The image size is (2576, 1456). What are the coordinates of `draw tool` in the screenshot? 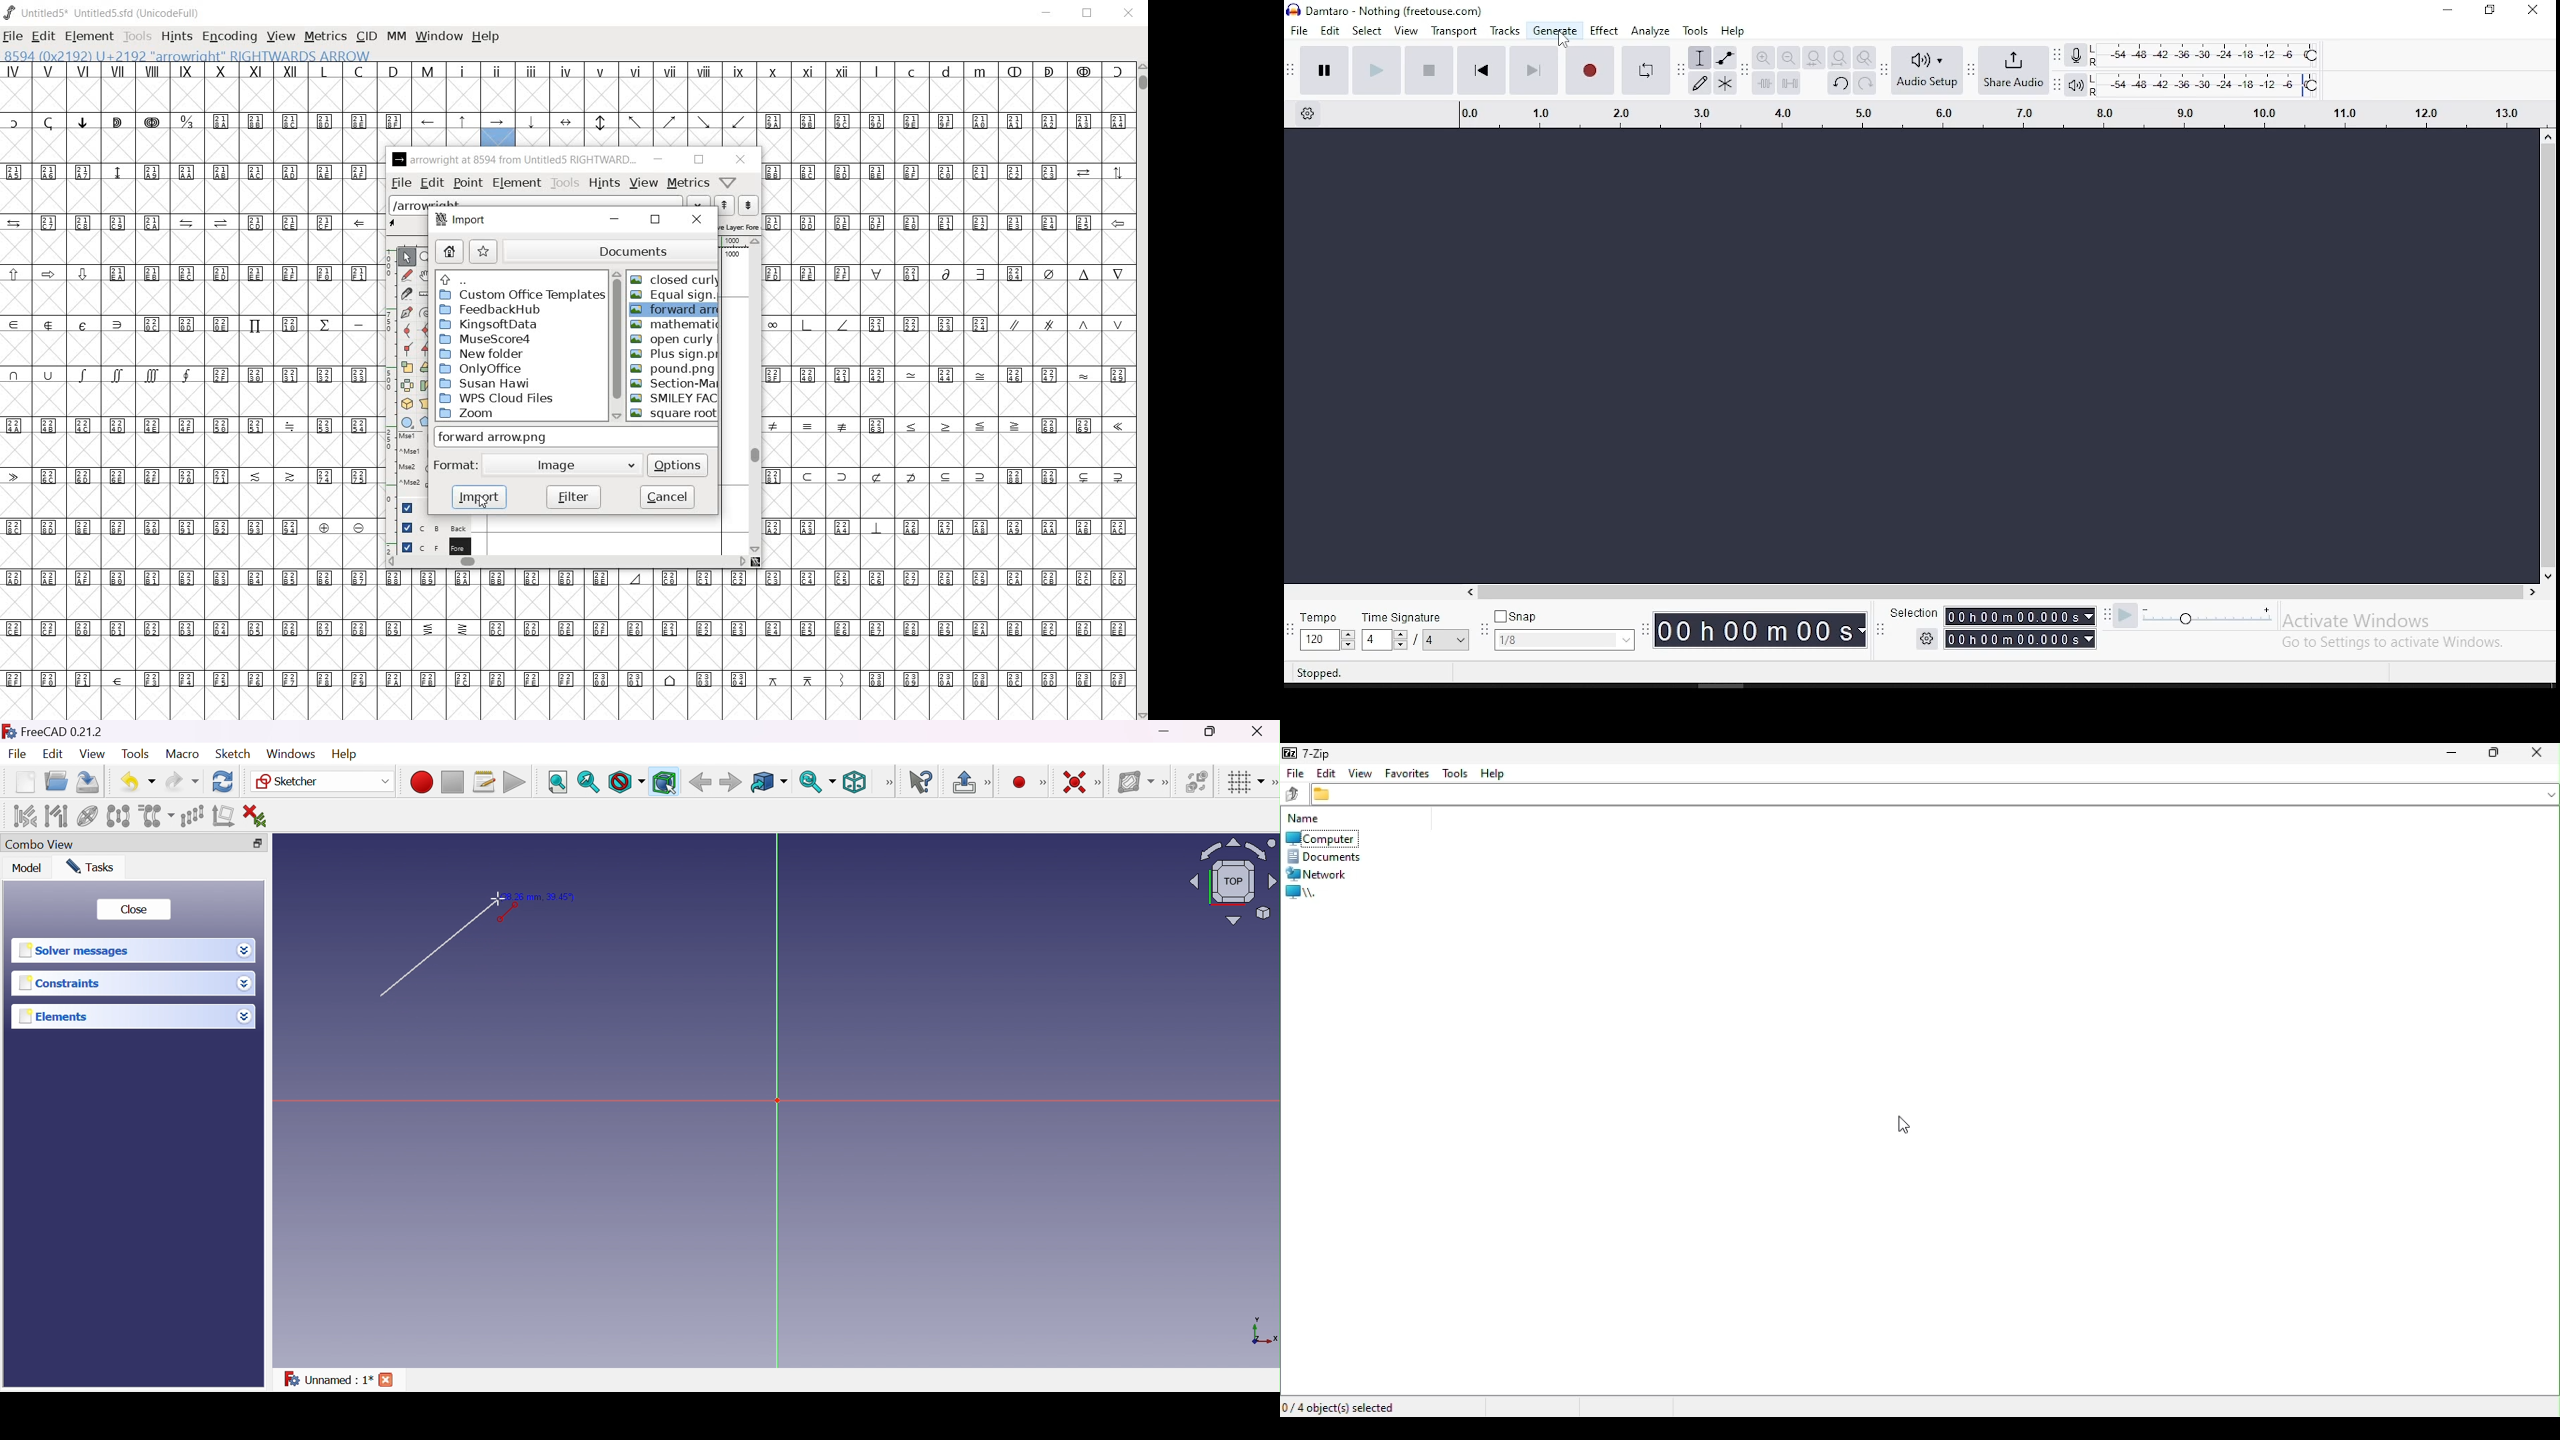 It's located at (1699, 83).